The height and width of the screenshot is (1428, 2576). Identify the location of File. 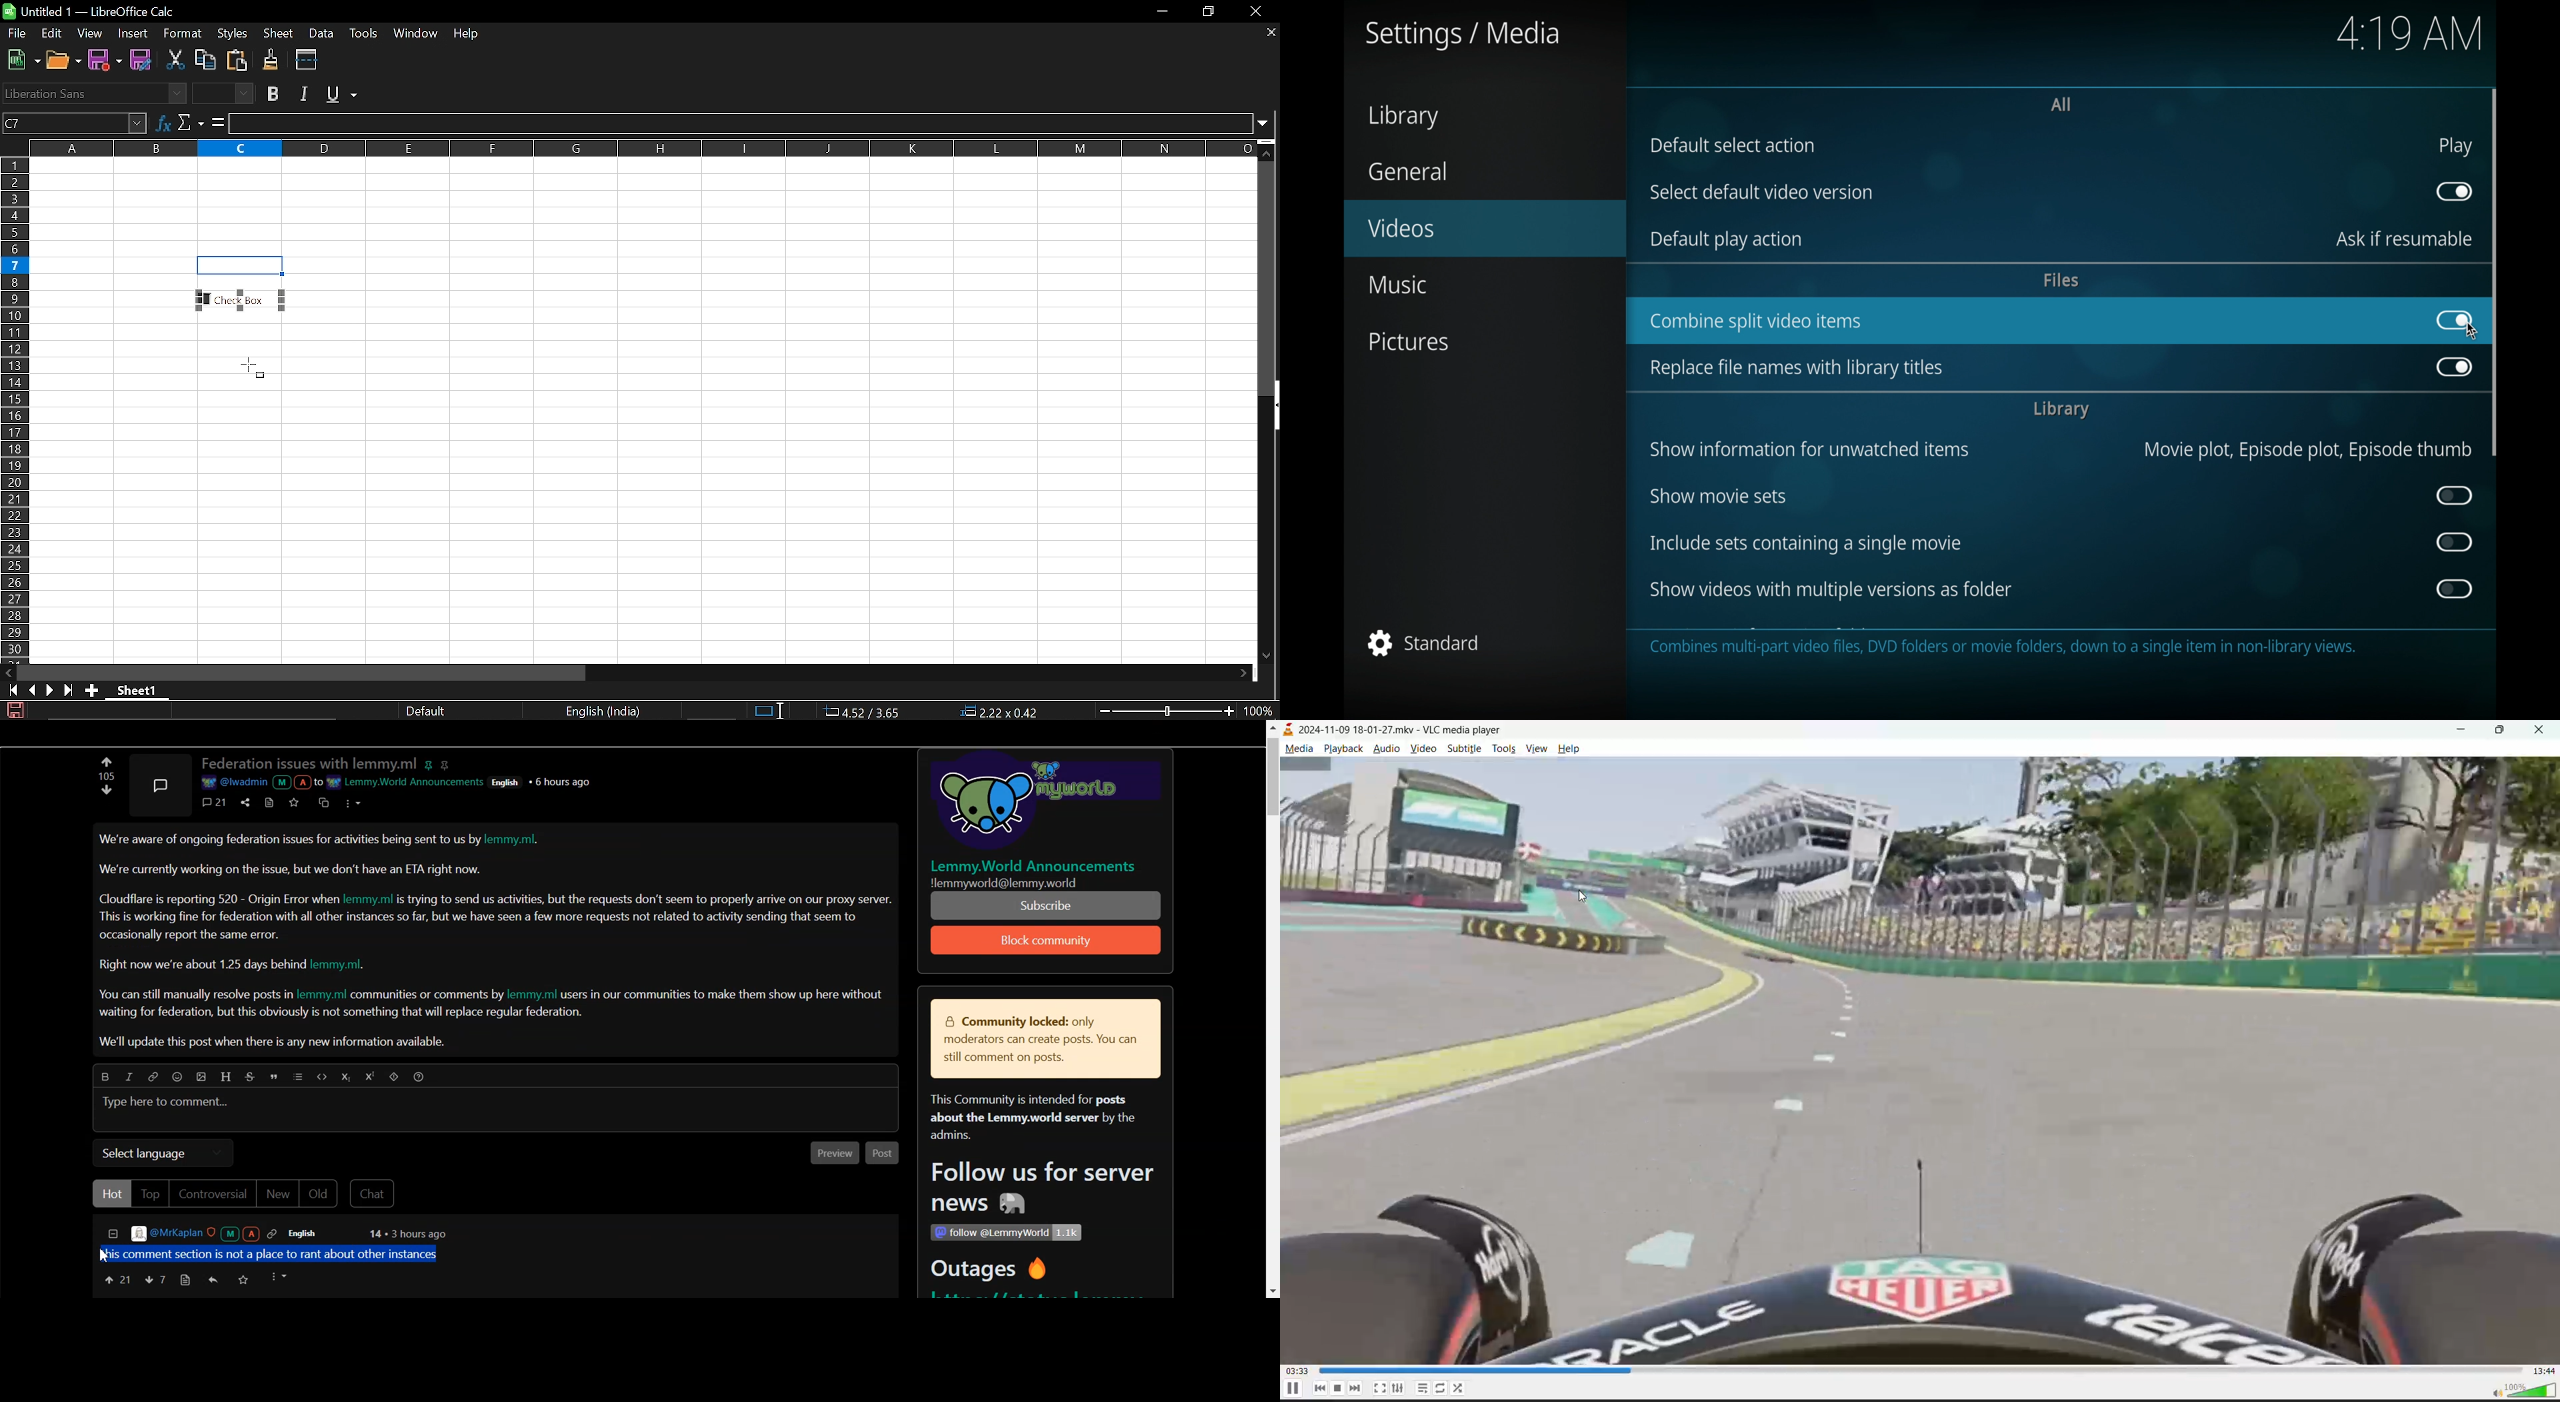
(16, 33).